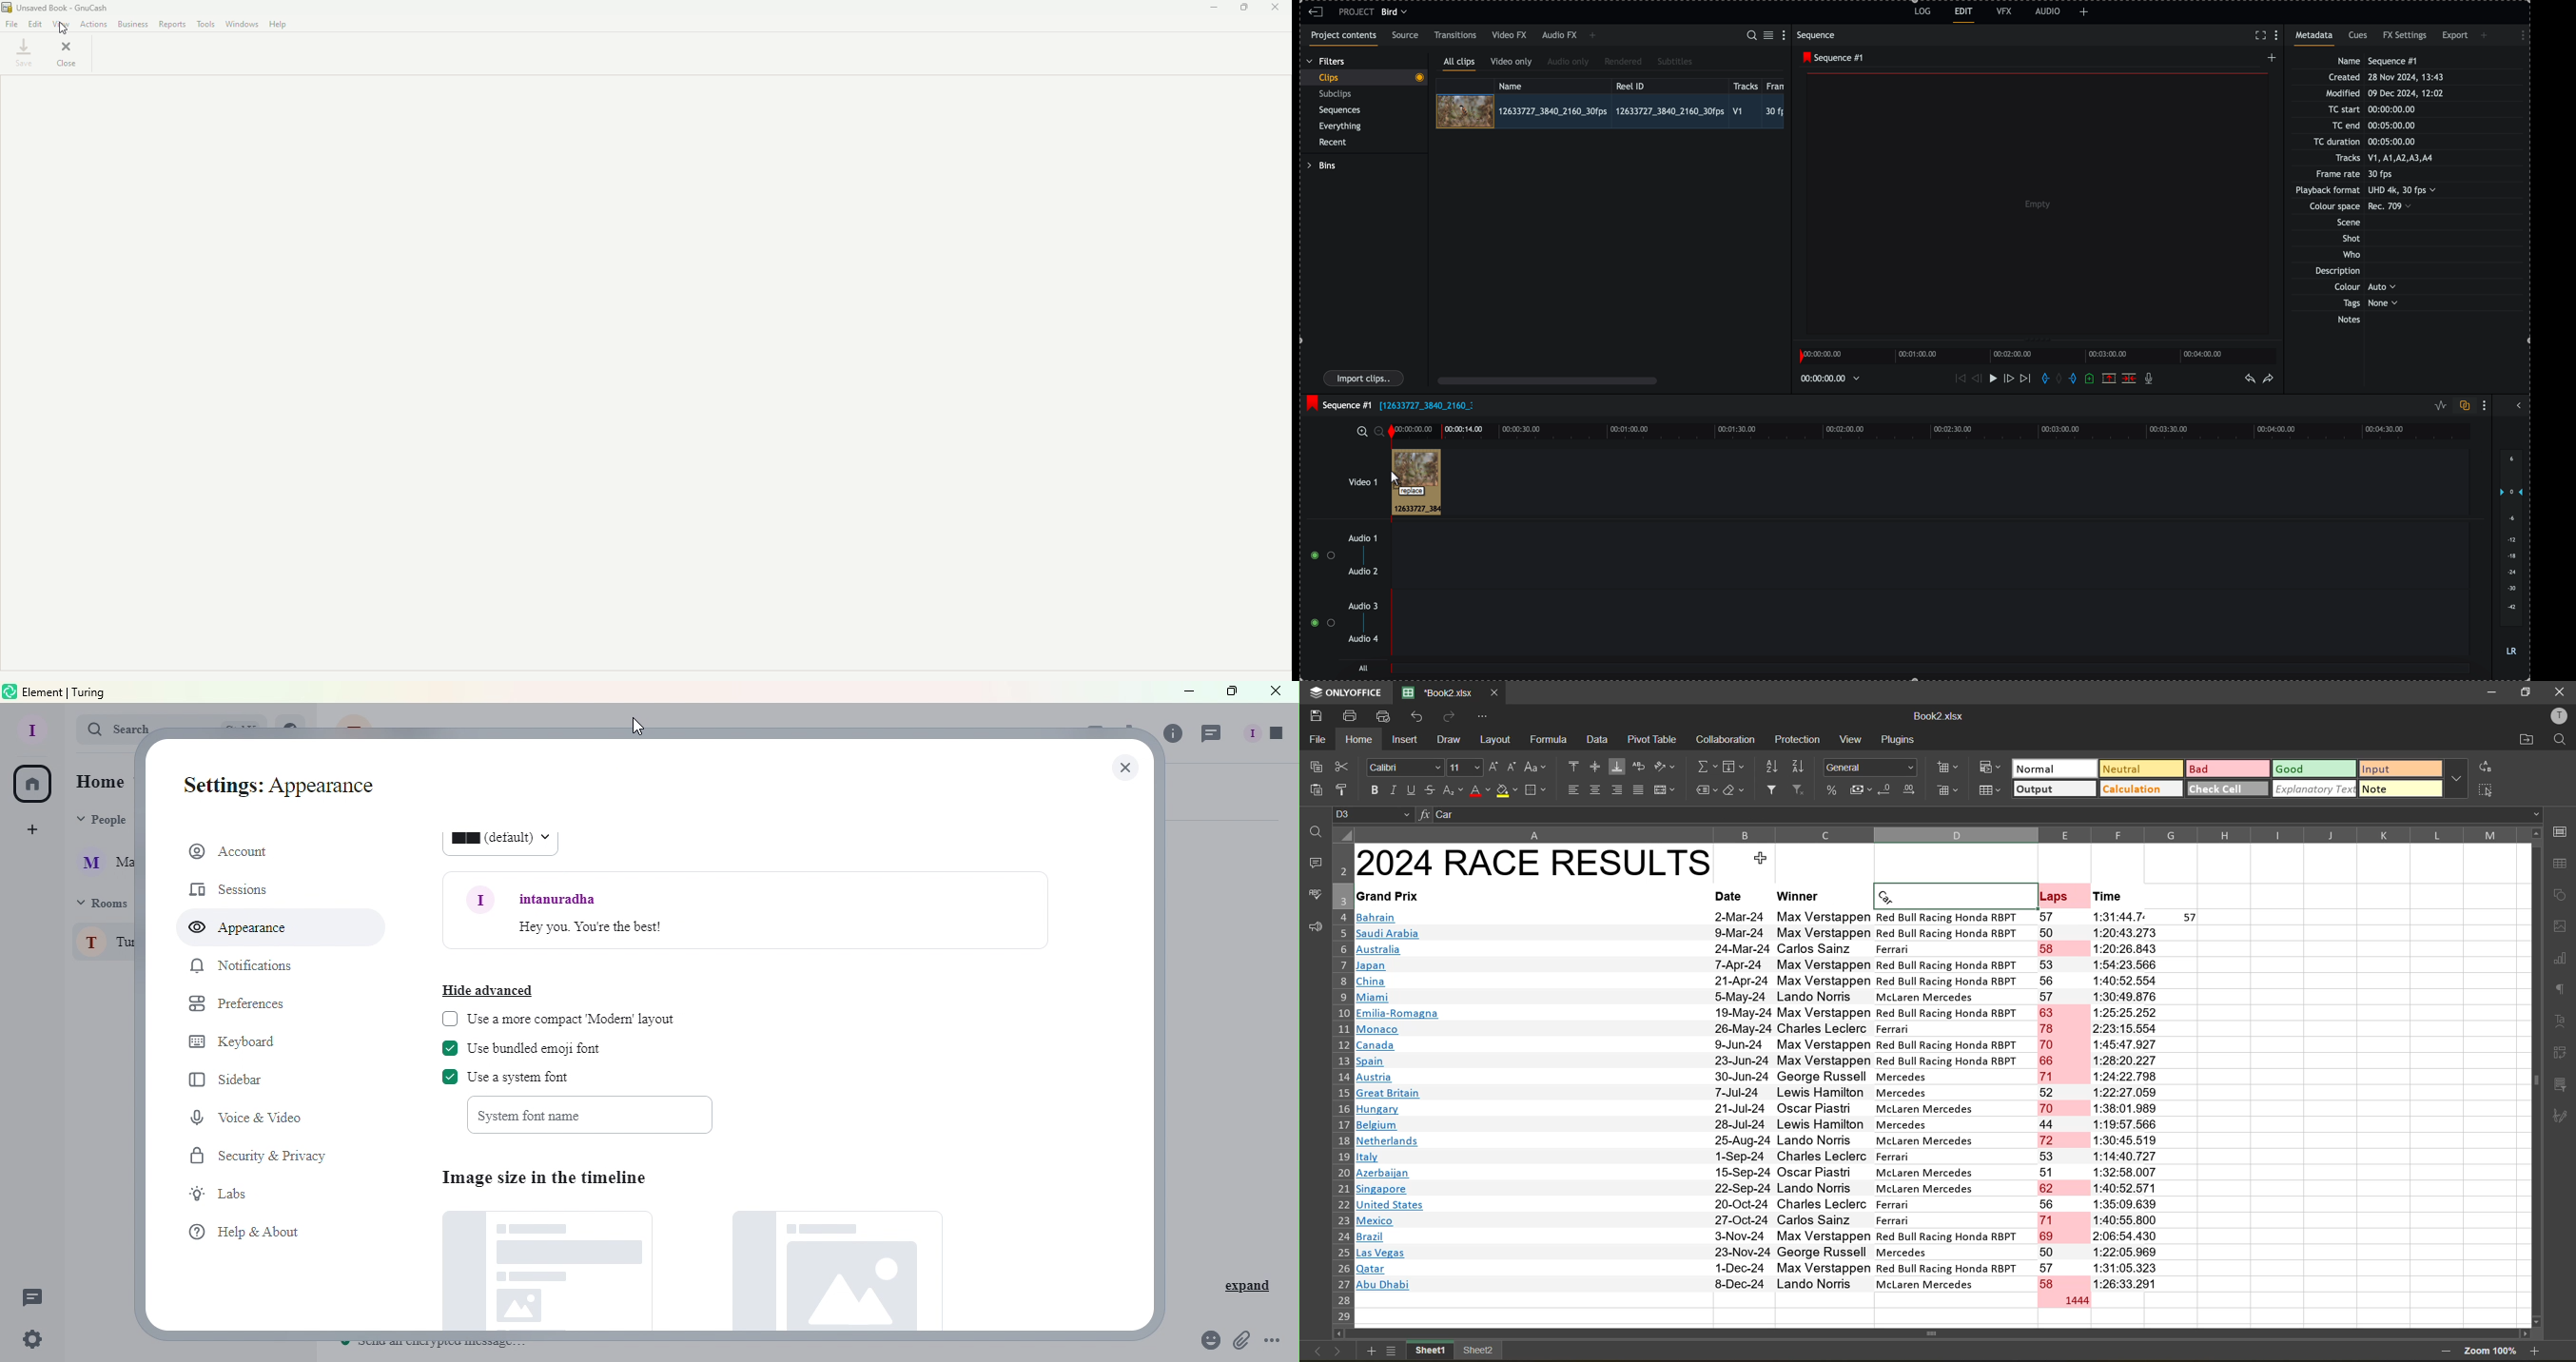 The height and width of the screenshot is (1372, 2576). What do you see at coordinates (2491, 1351) in the screenshot?
I see `zoom factor` at bounding box center [2491, 1351].